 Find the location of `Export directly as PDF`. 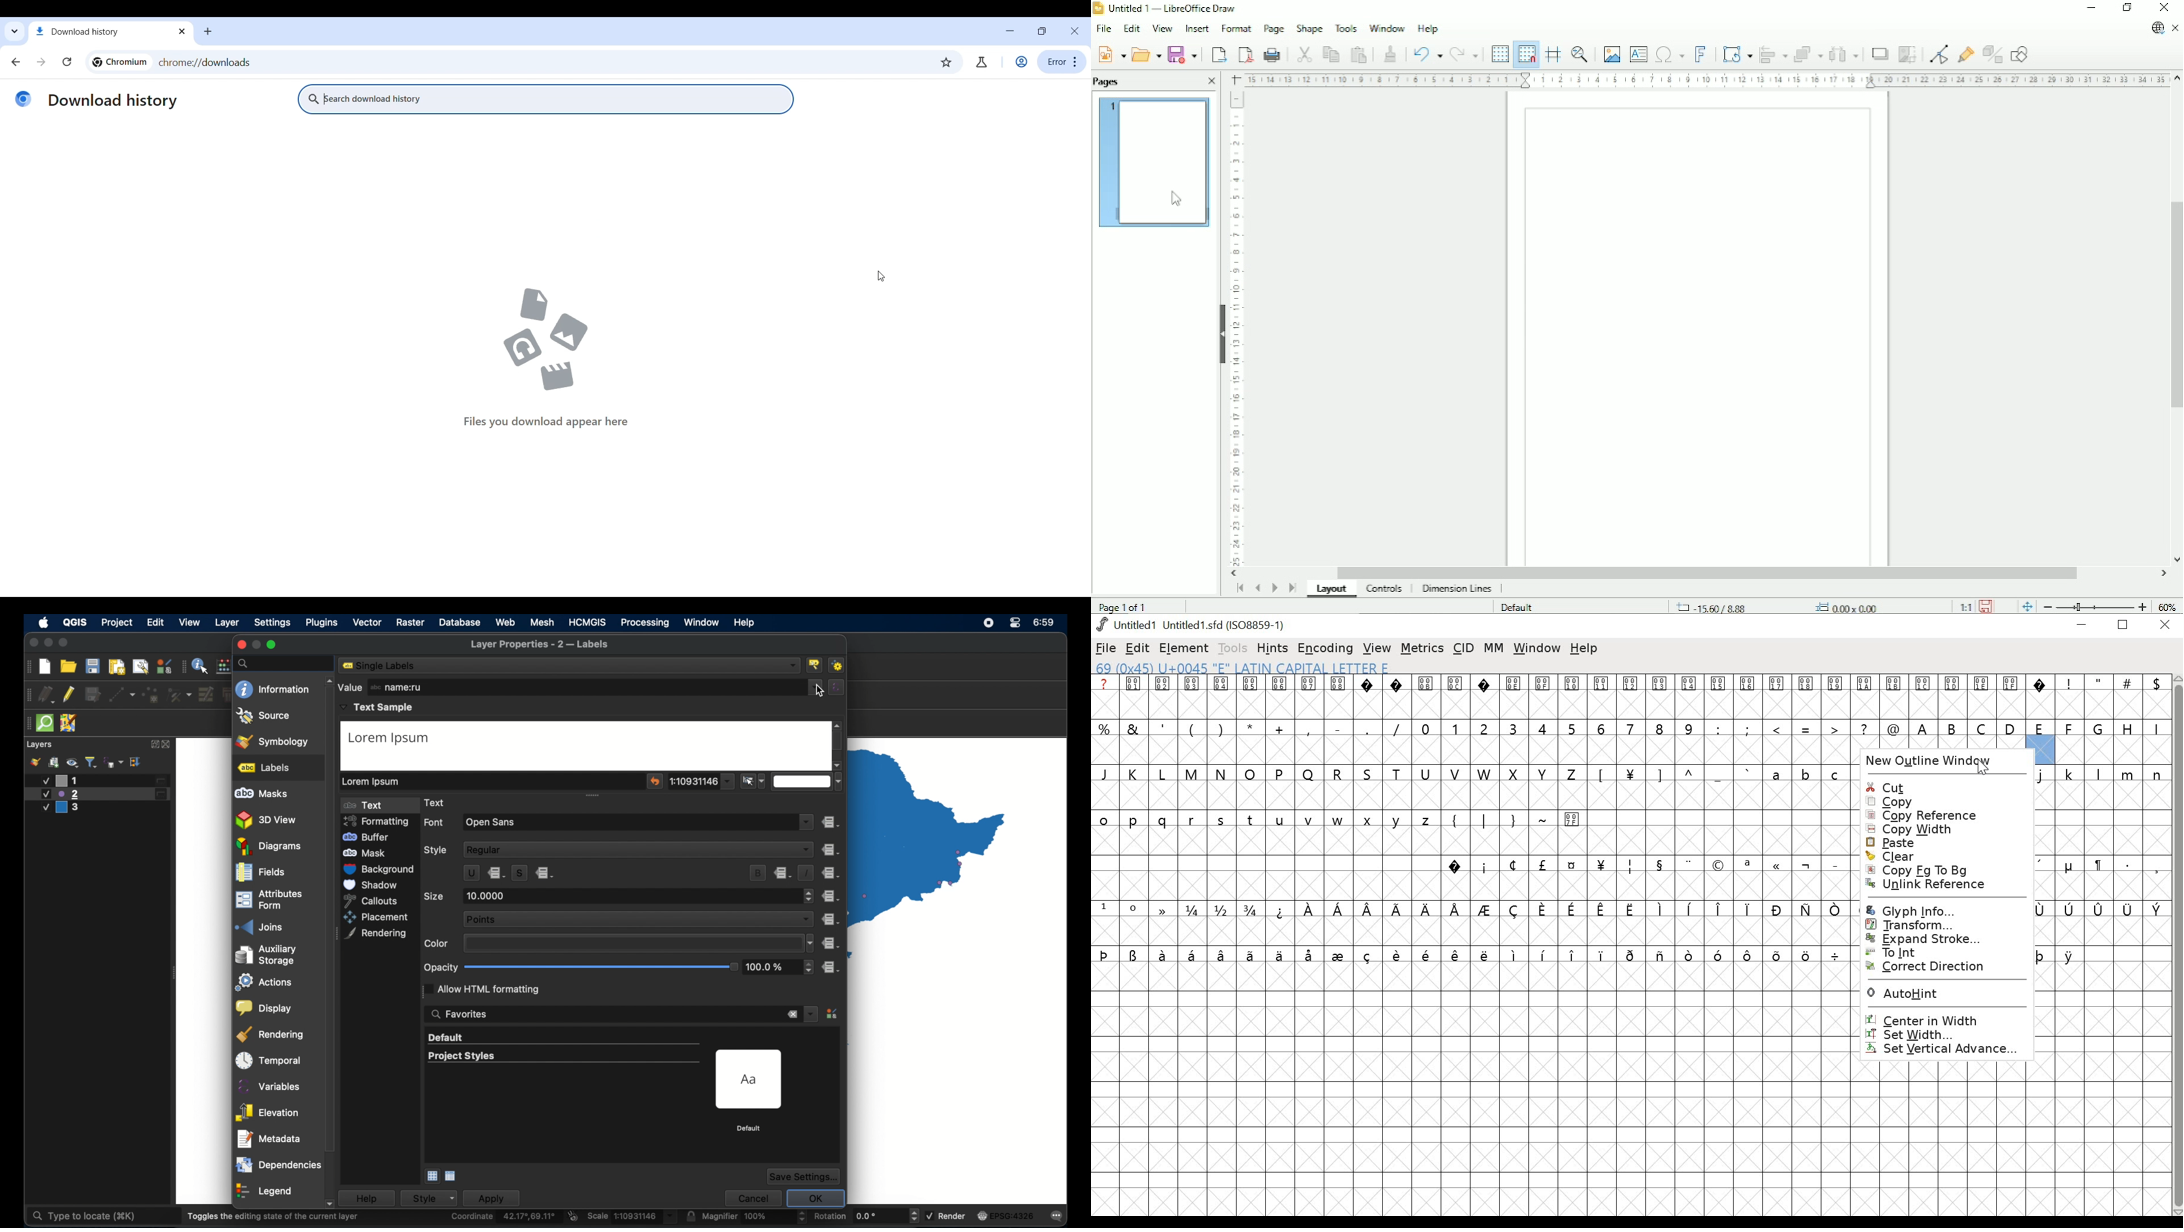

Export directly as PDF is located at coordinates (1245, 55).